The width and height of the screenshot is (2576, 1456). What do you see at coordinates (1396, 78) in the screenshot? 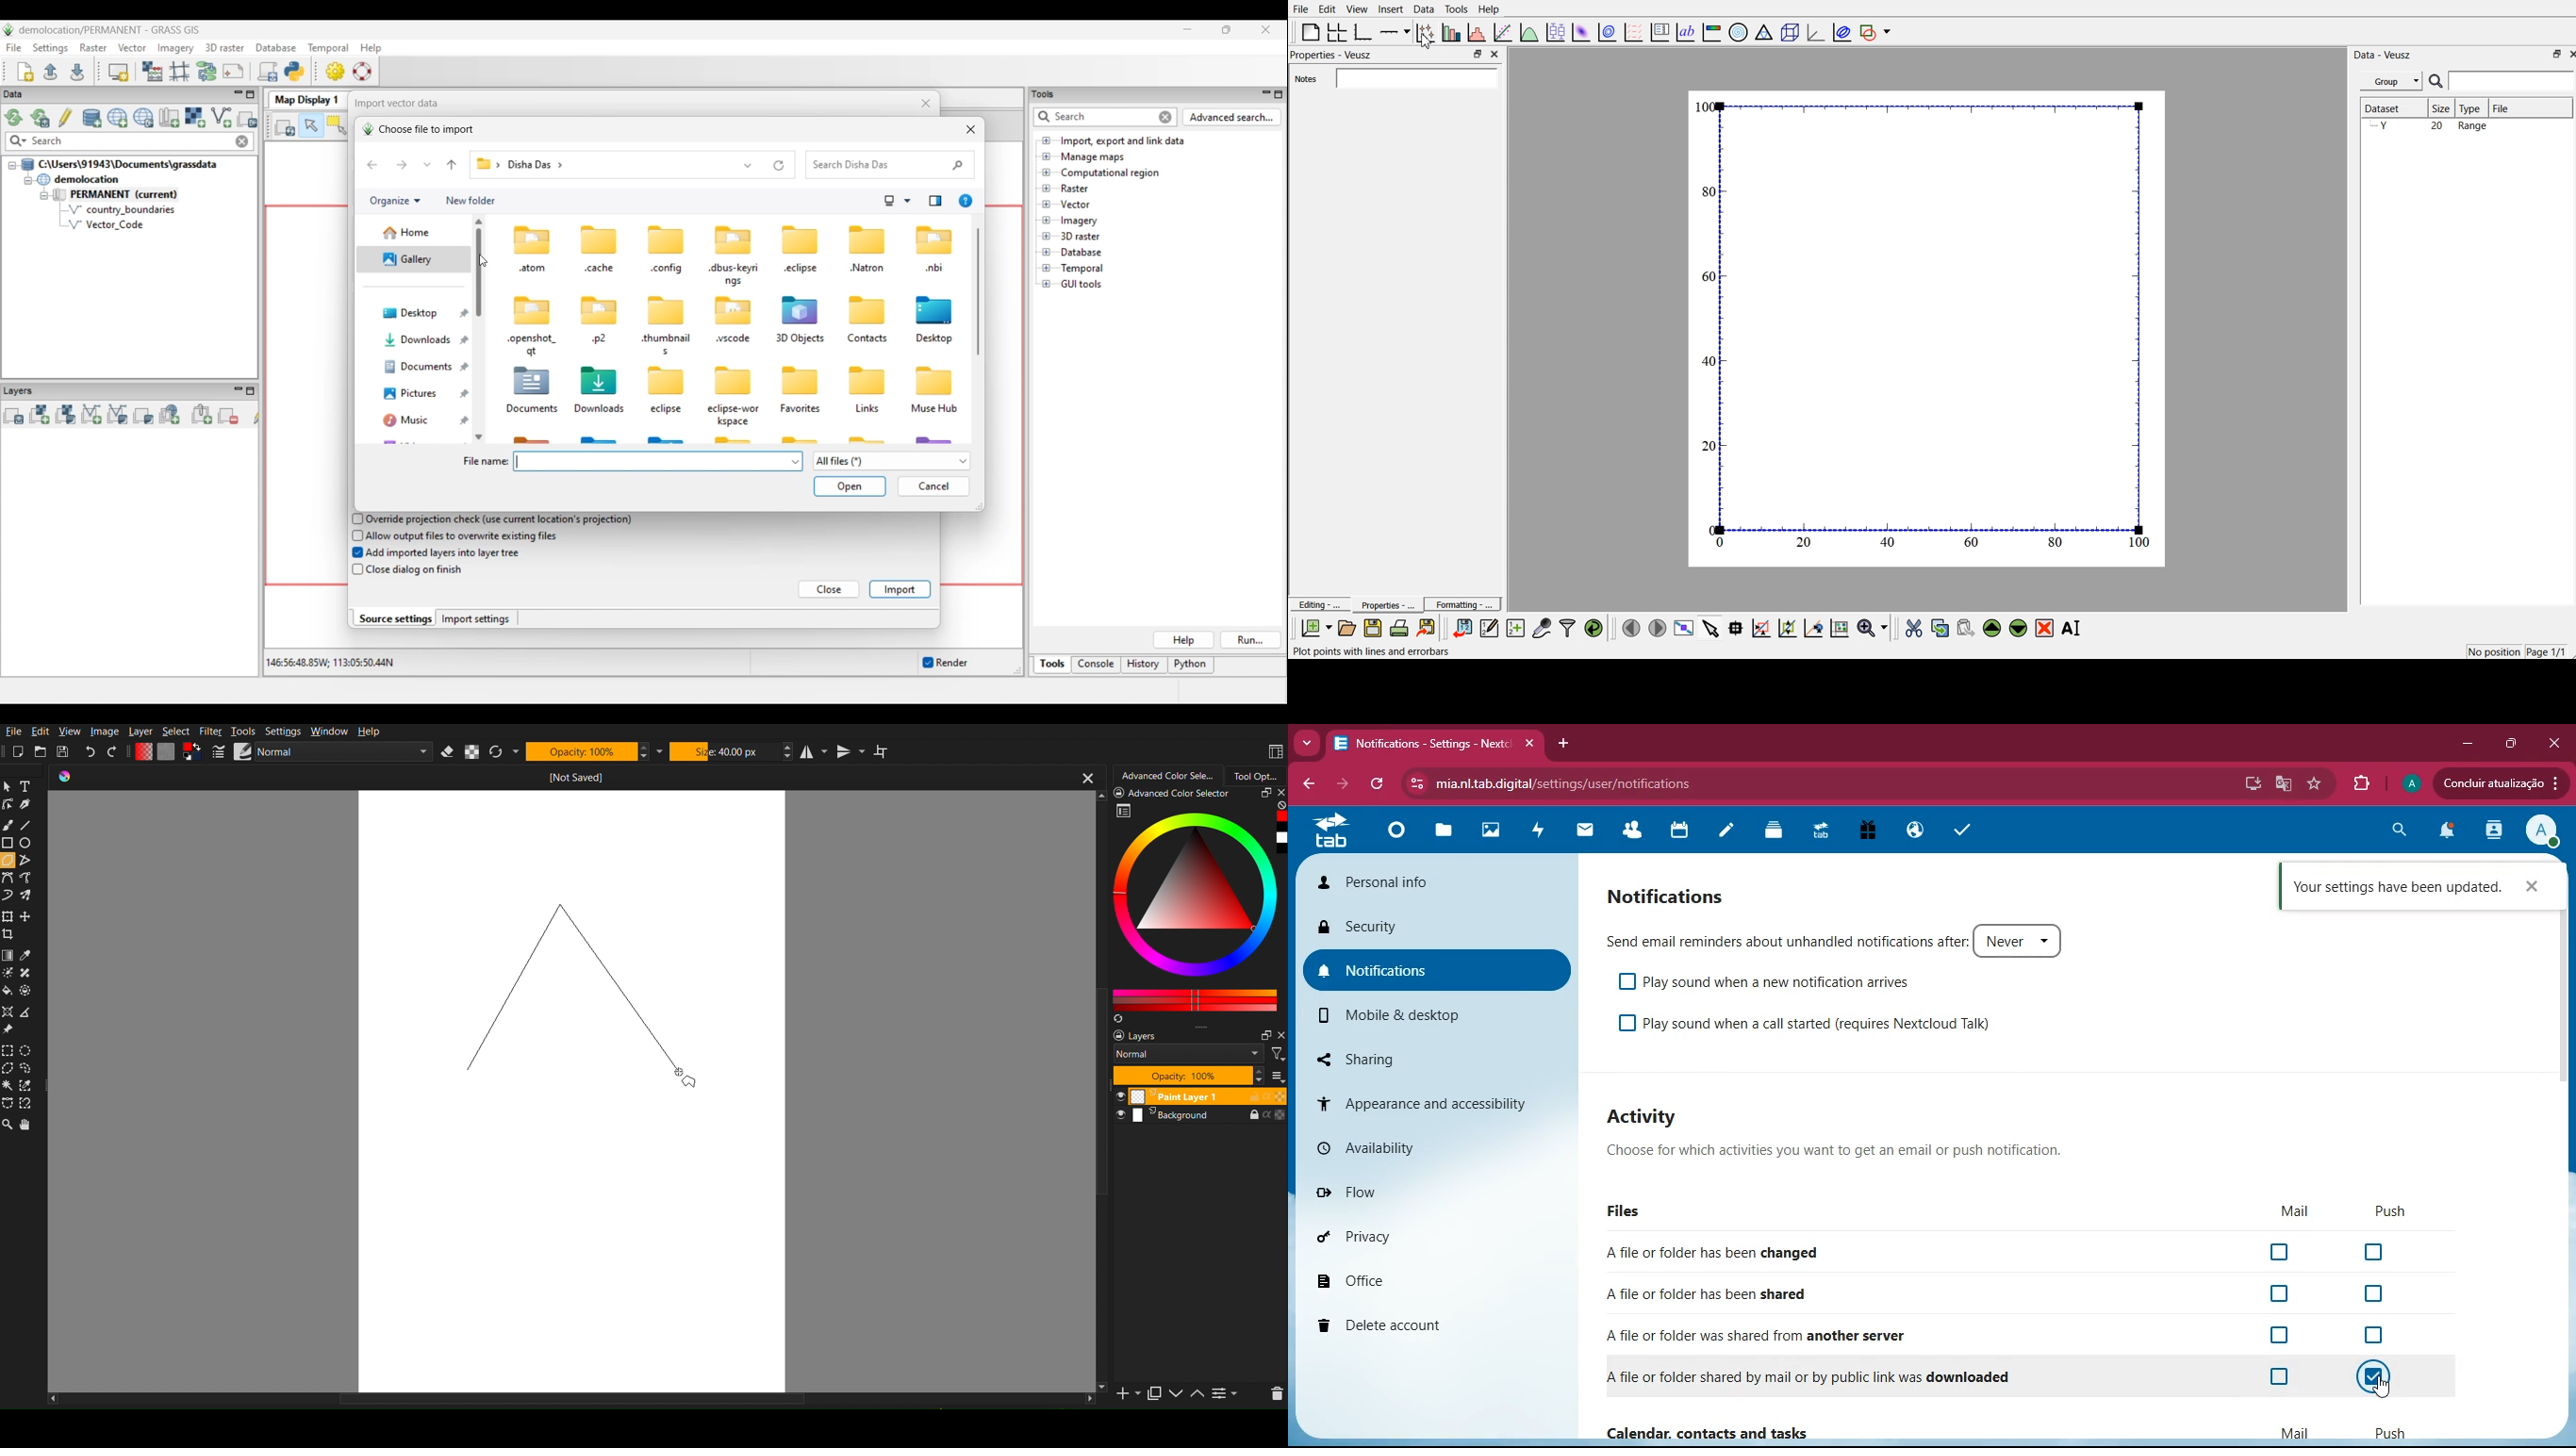
I see `Notes` at bounding box center [1396, 78].